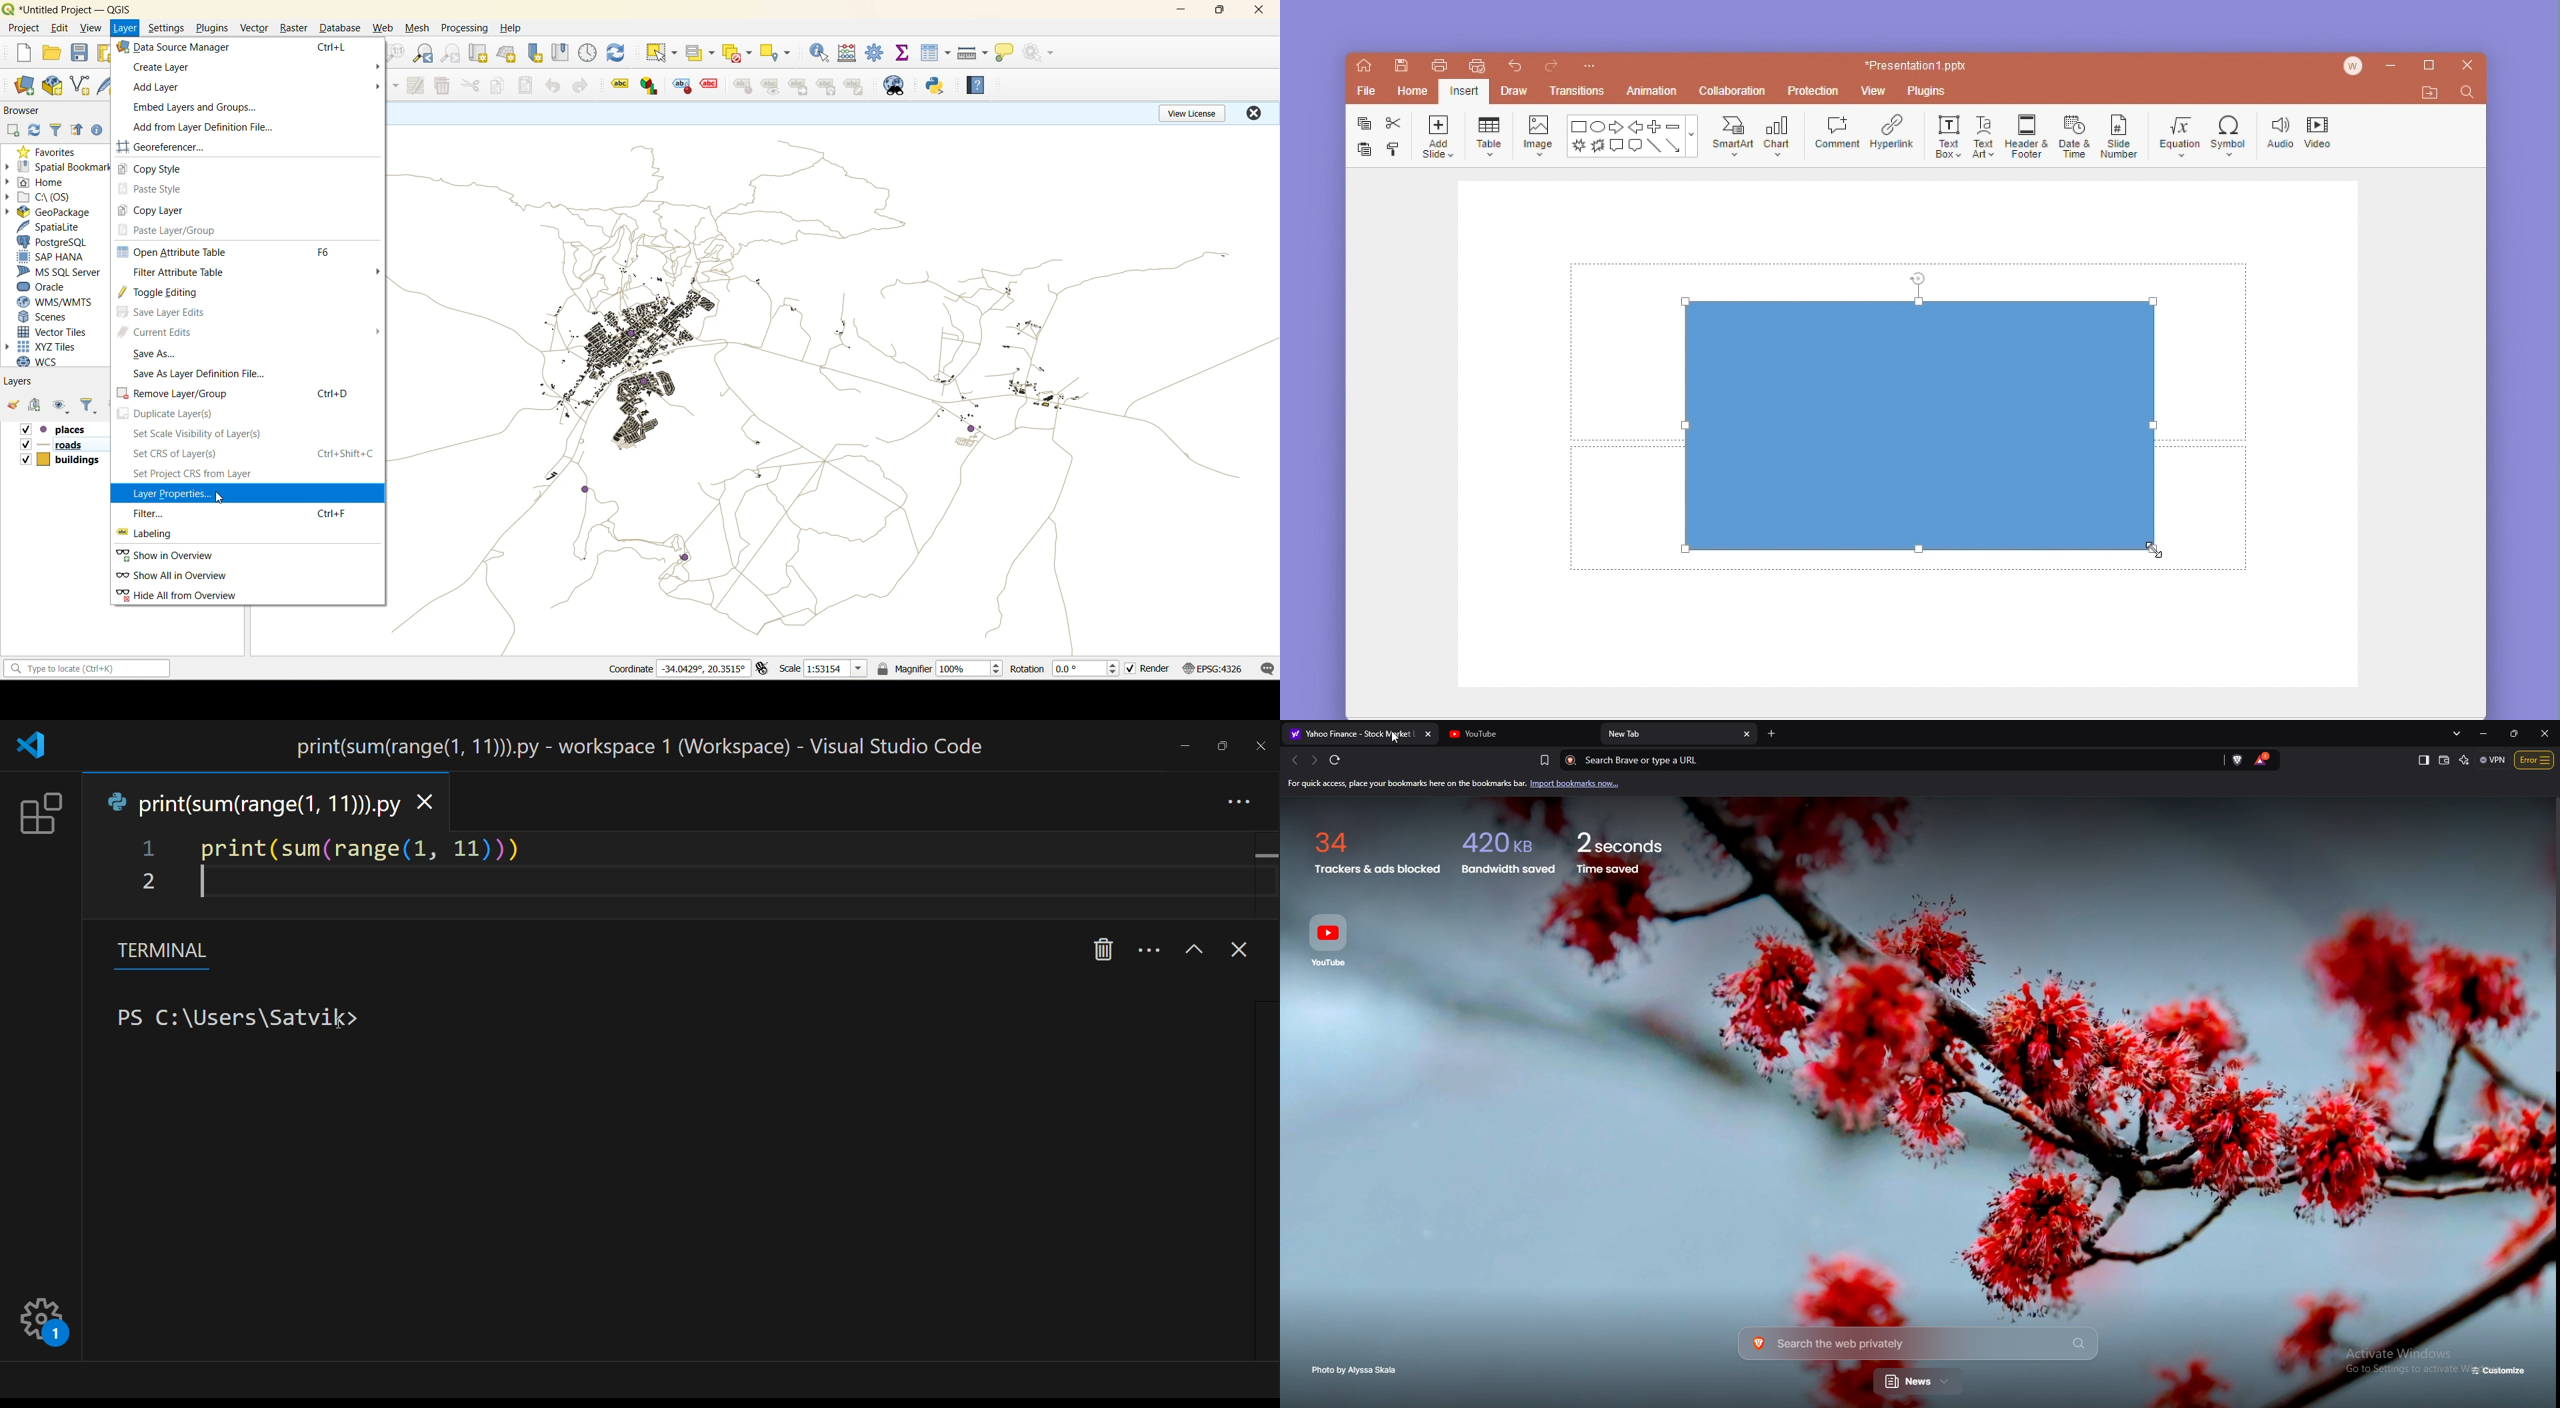 The width and height of the screenshot is (2576, 1428). Describe the element at coordinates (1063, 671) in the screenshot. I see `rotation` at that location.